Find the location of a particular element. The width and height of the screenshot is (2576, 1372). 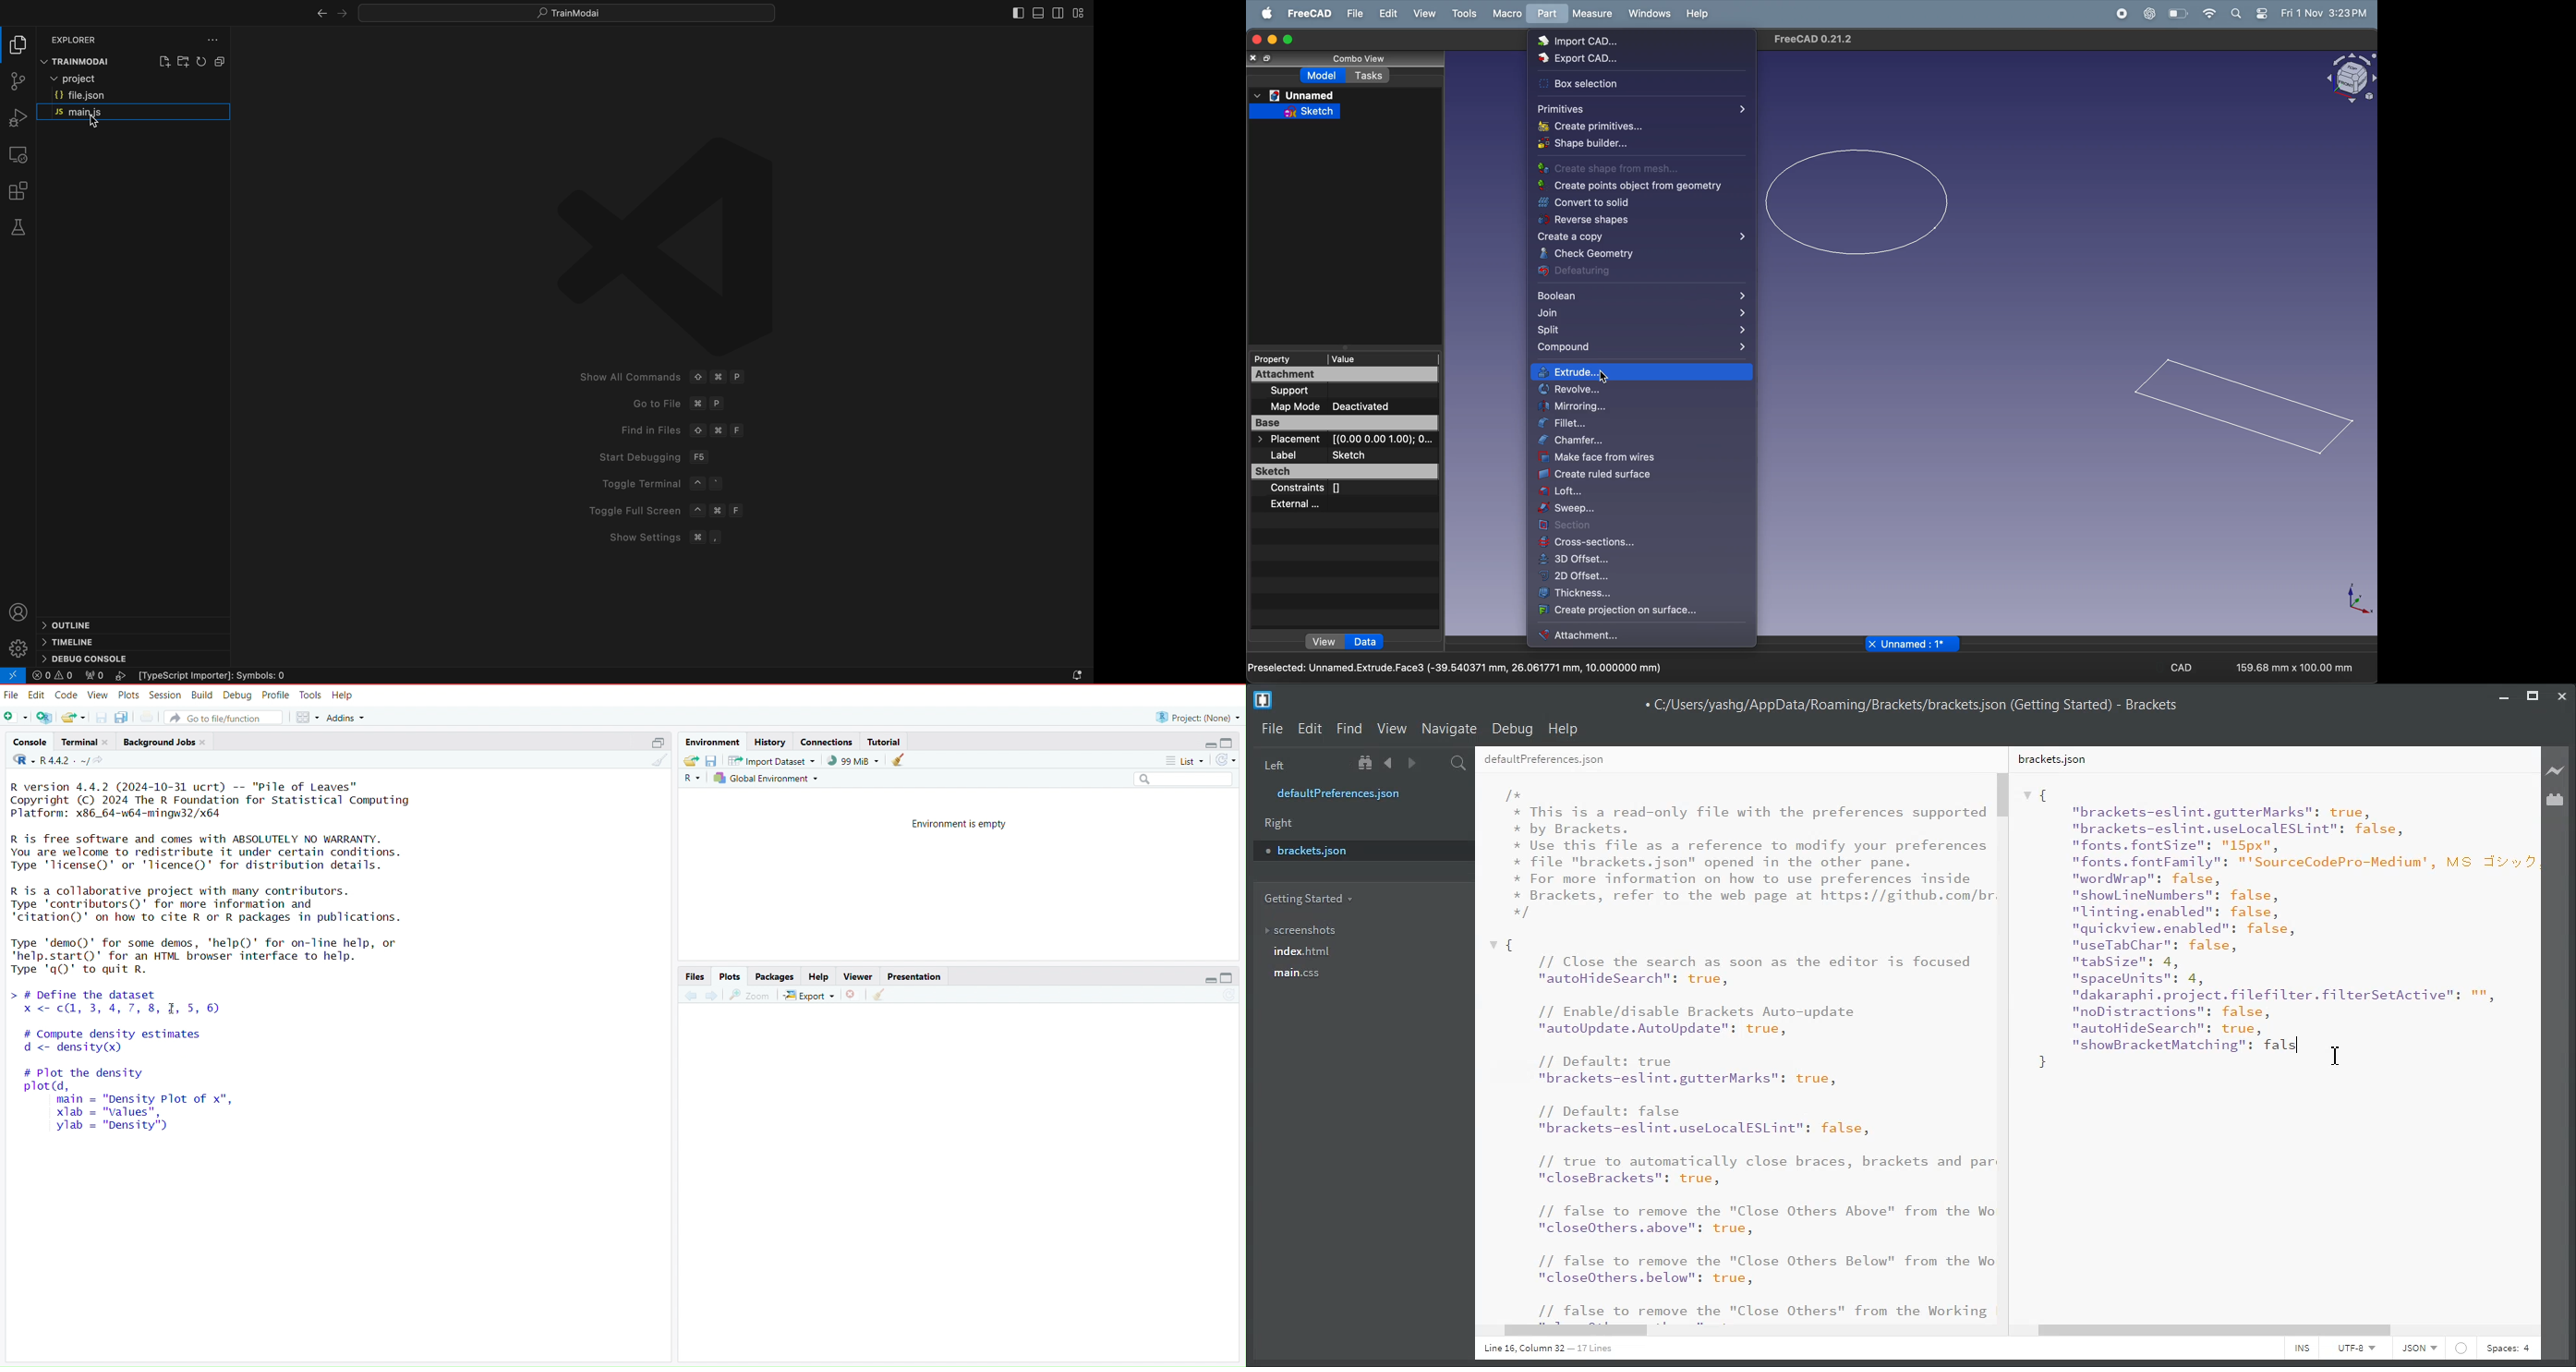

addins is located at coordinates (348, 717).